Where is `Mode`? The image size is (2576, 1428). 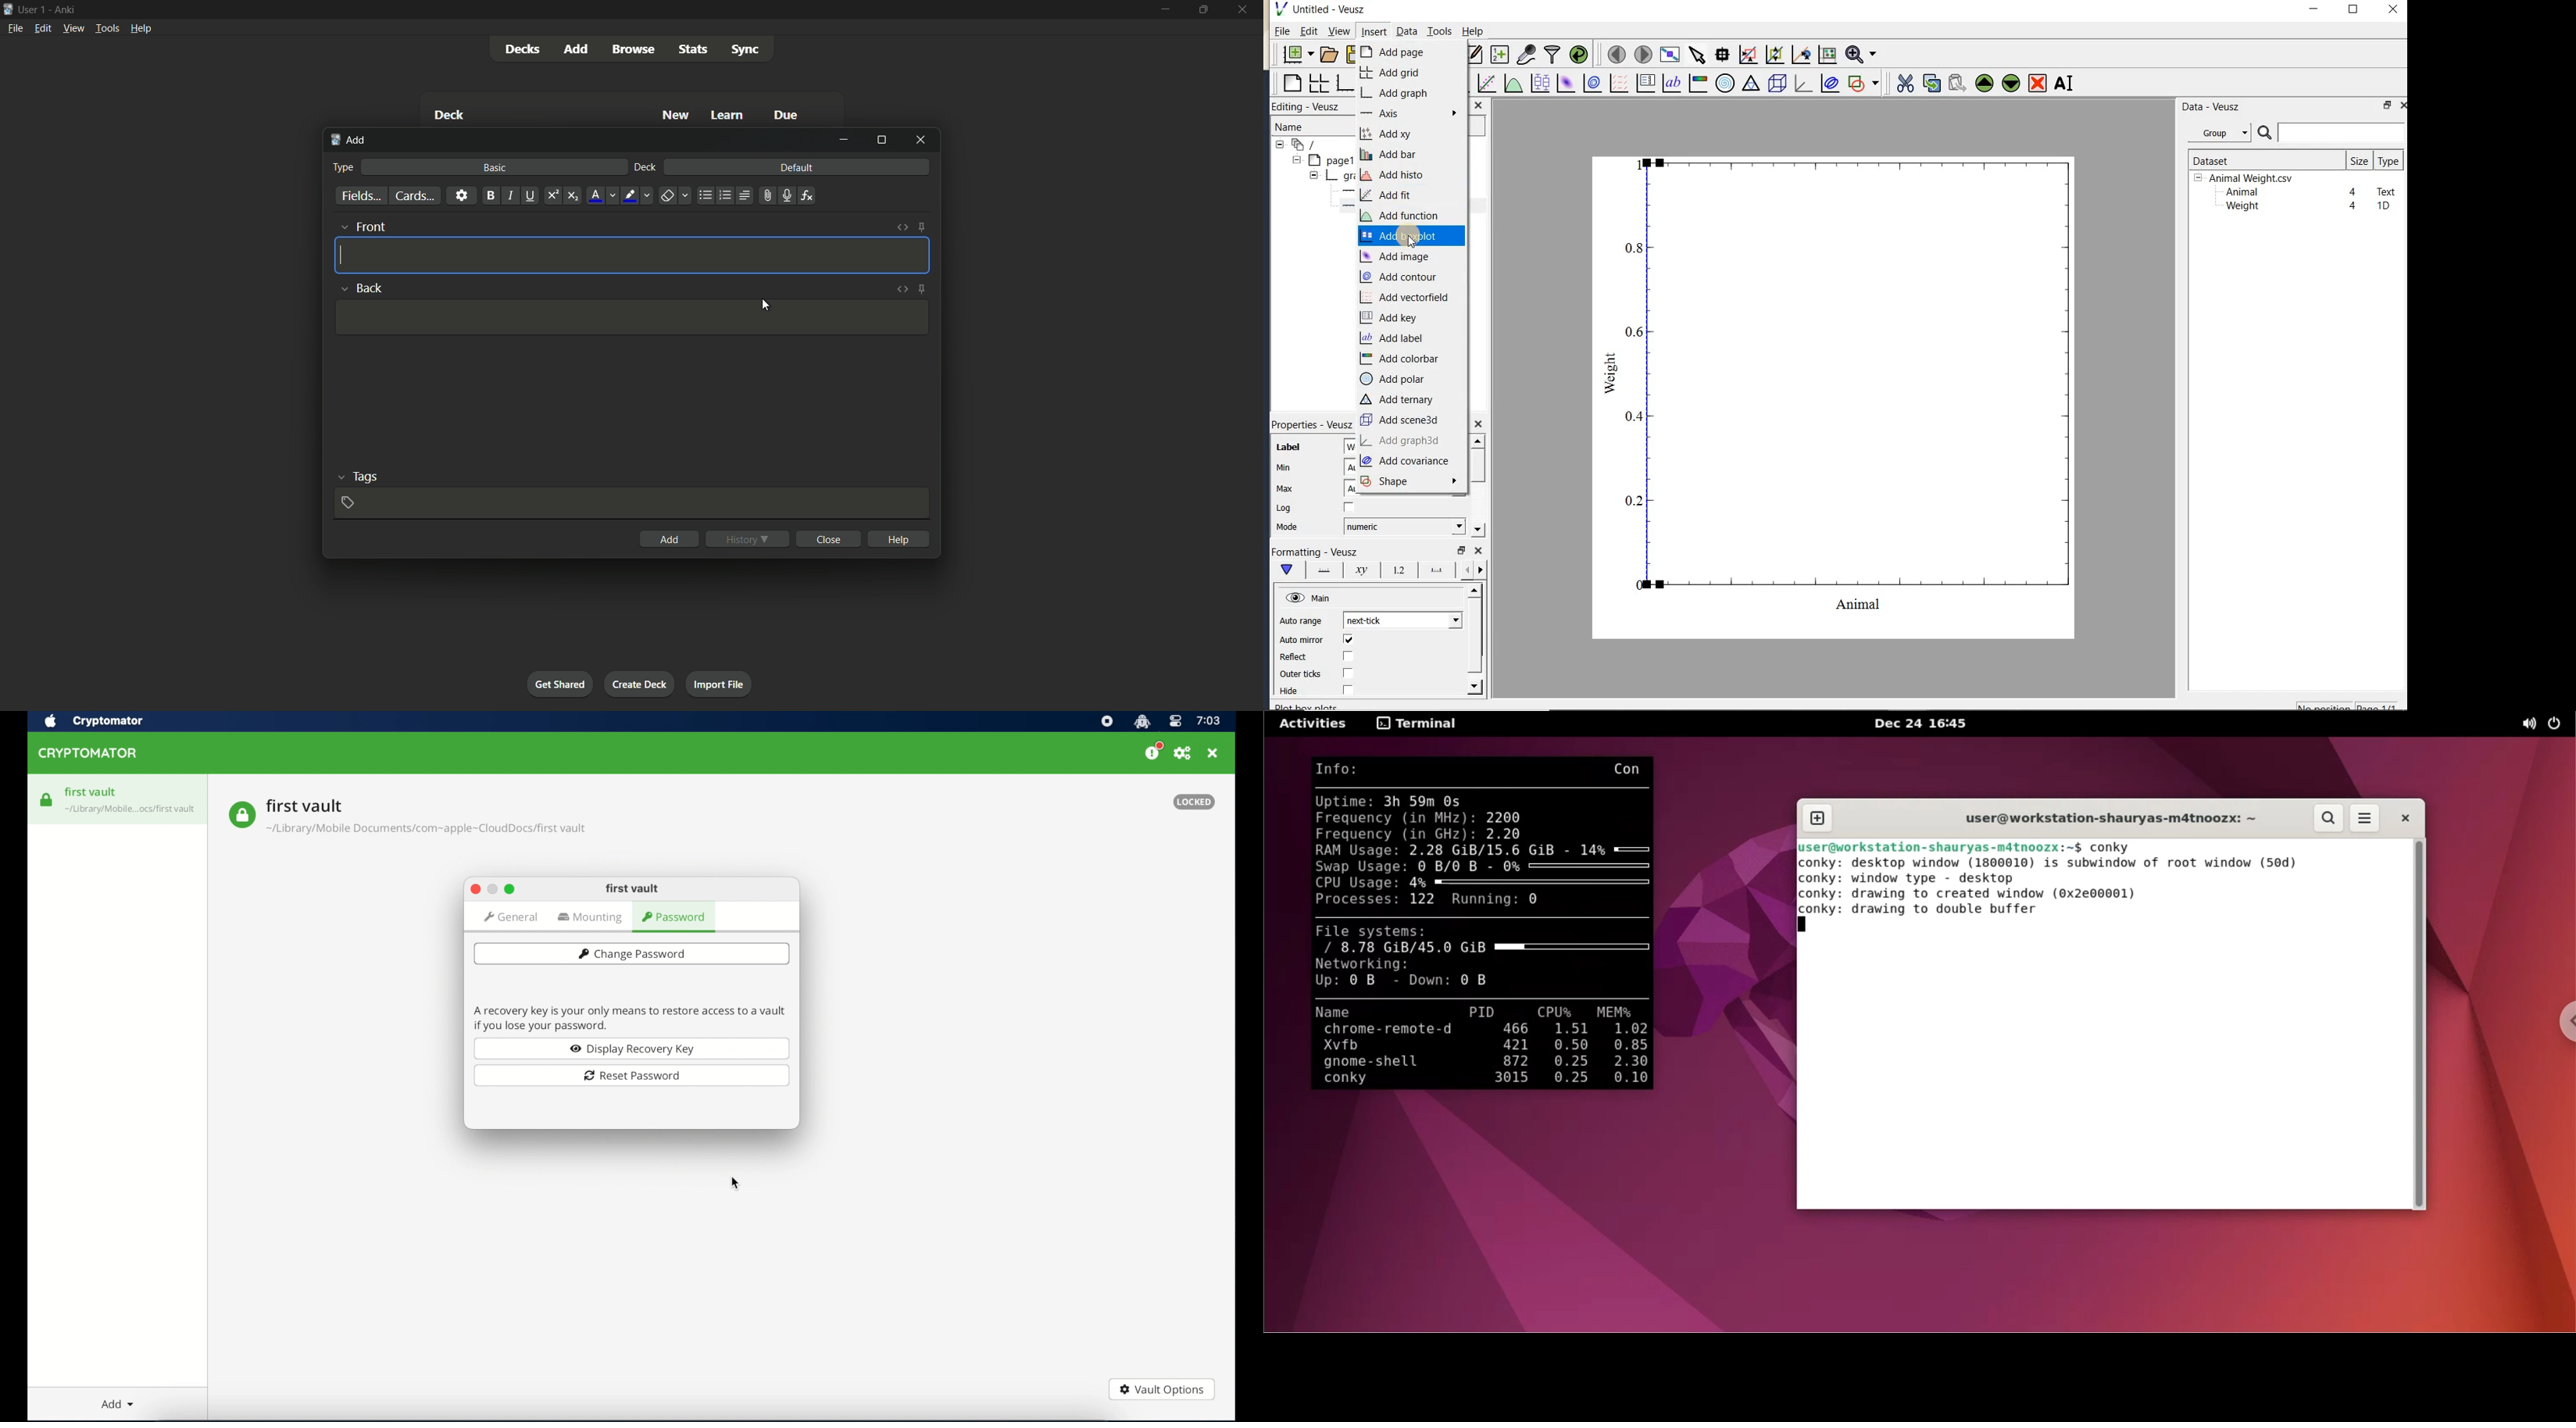
Mode is located at coordinates (1287, 528).